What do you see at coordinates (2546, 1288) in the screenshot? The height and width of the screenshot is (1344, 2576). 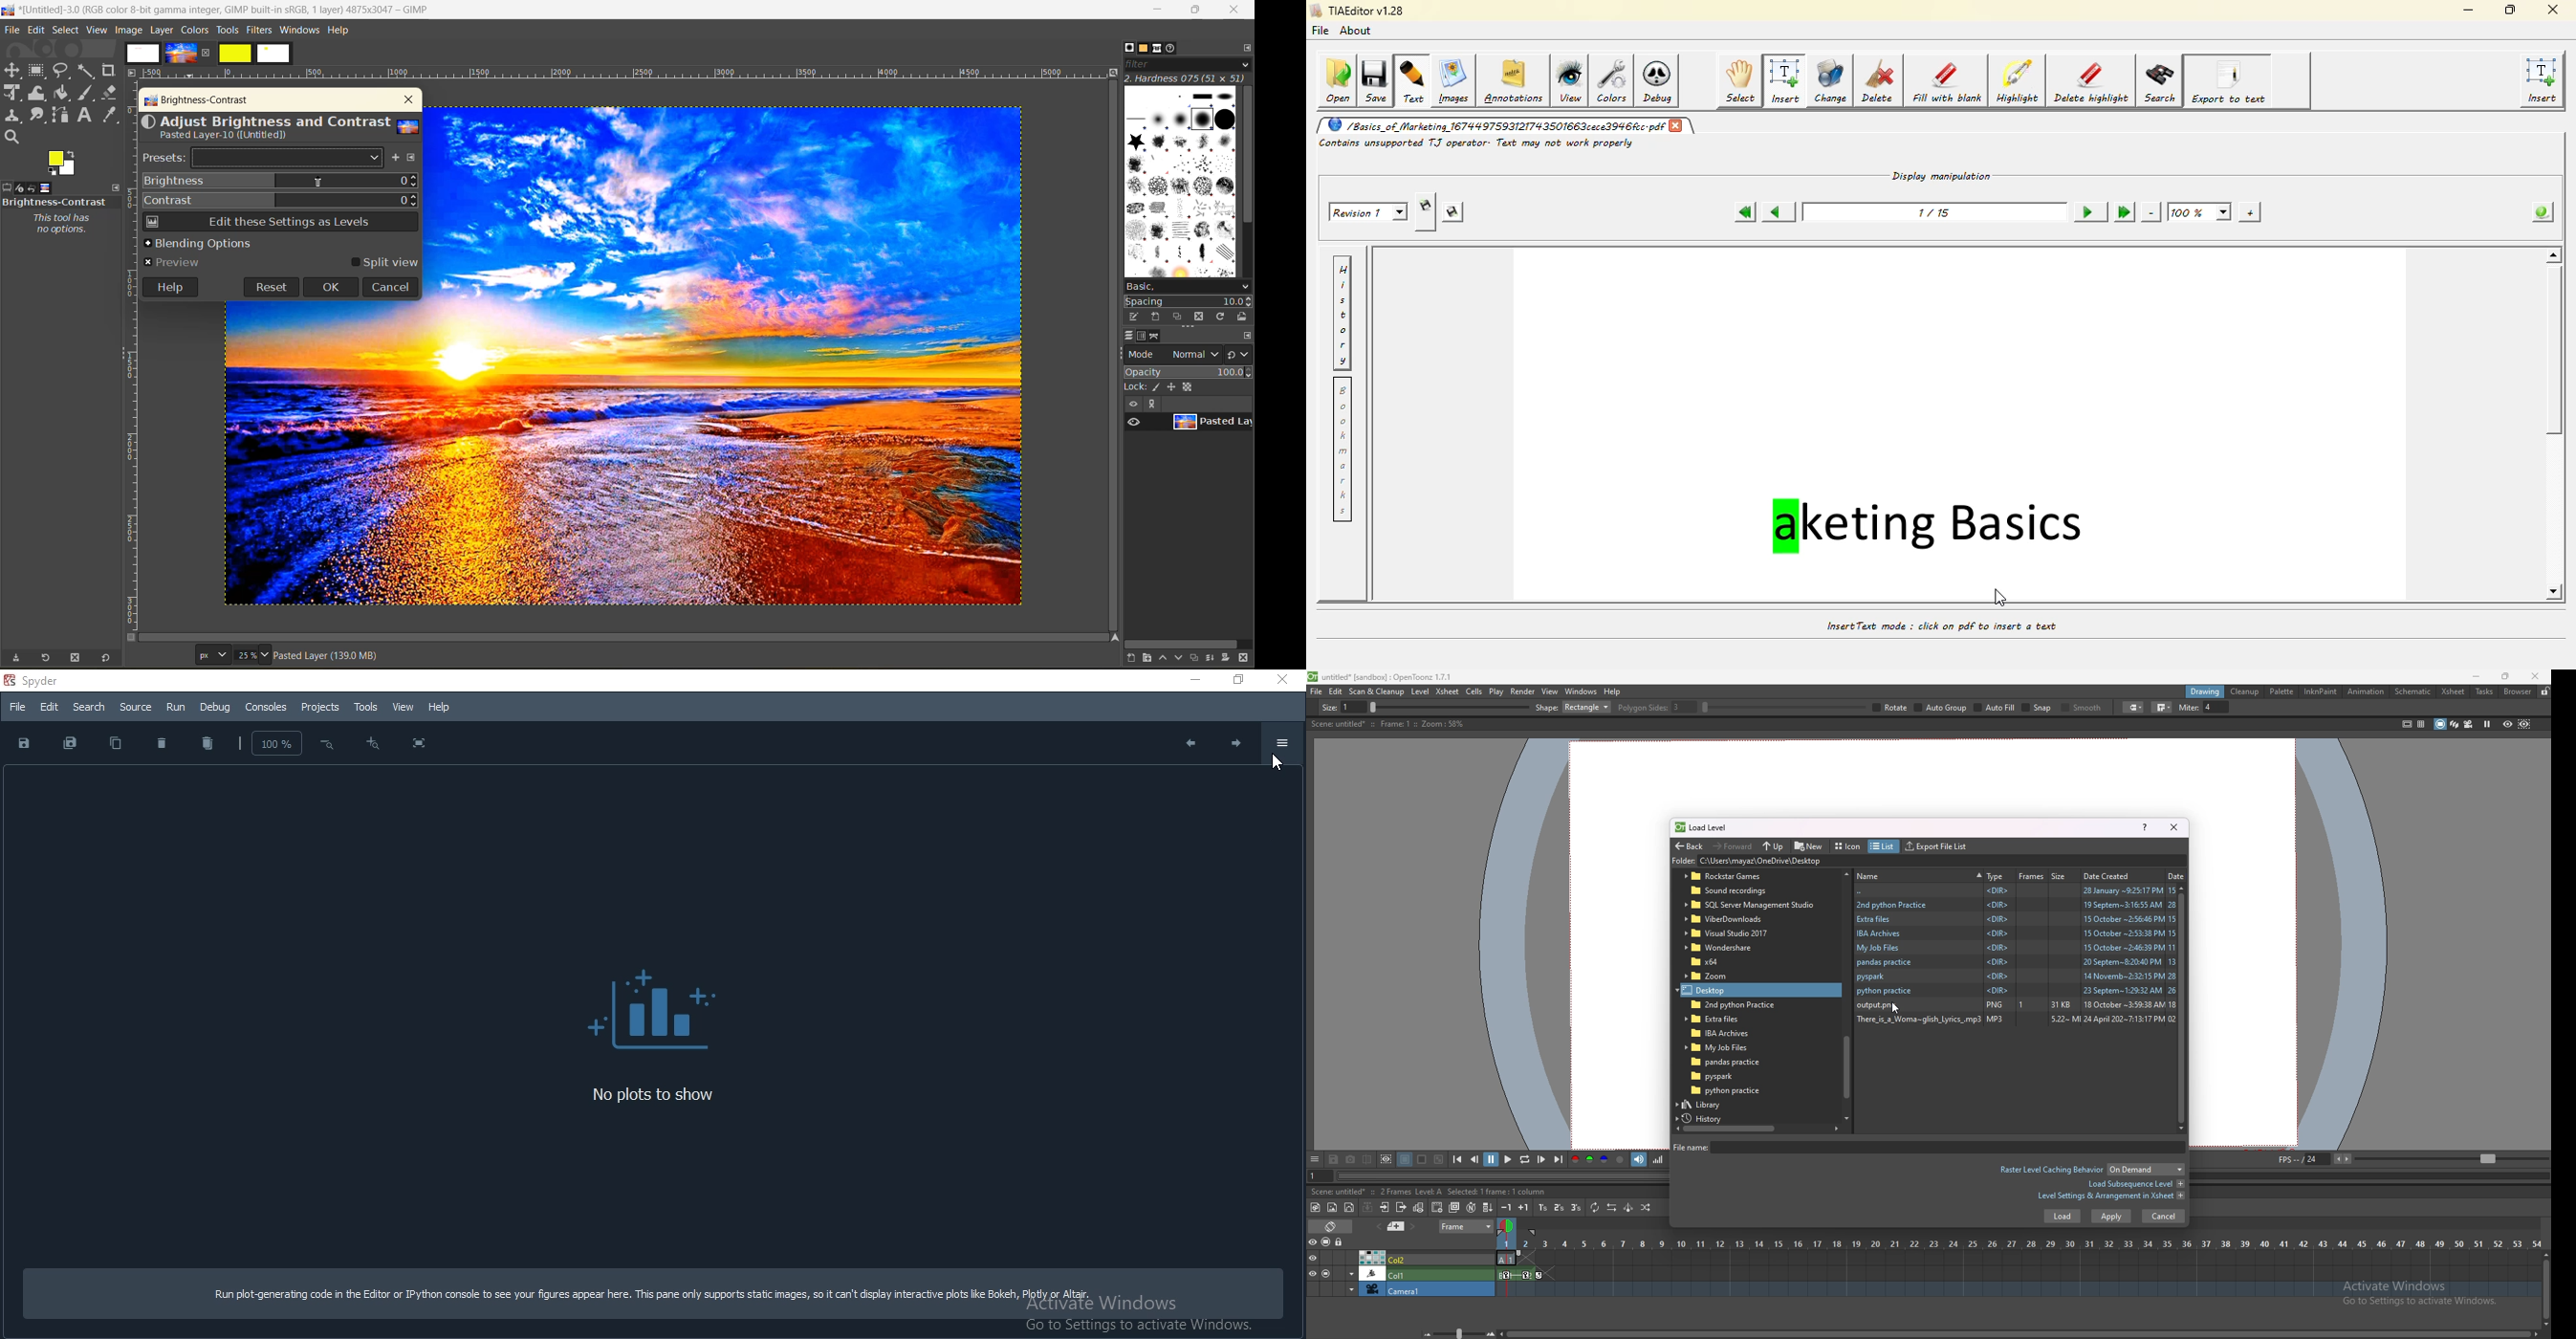 I see `scroll bar` at bounding box center [2546, 1288].